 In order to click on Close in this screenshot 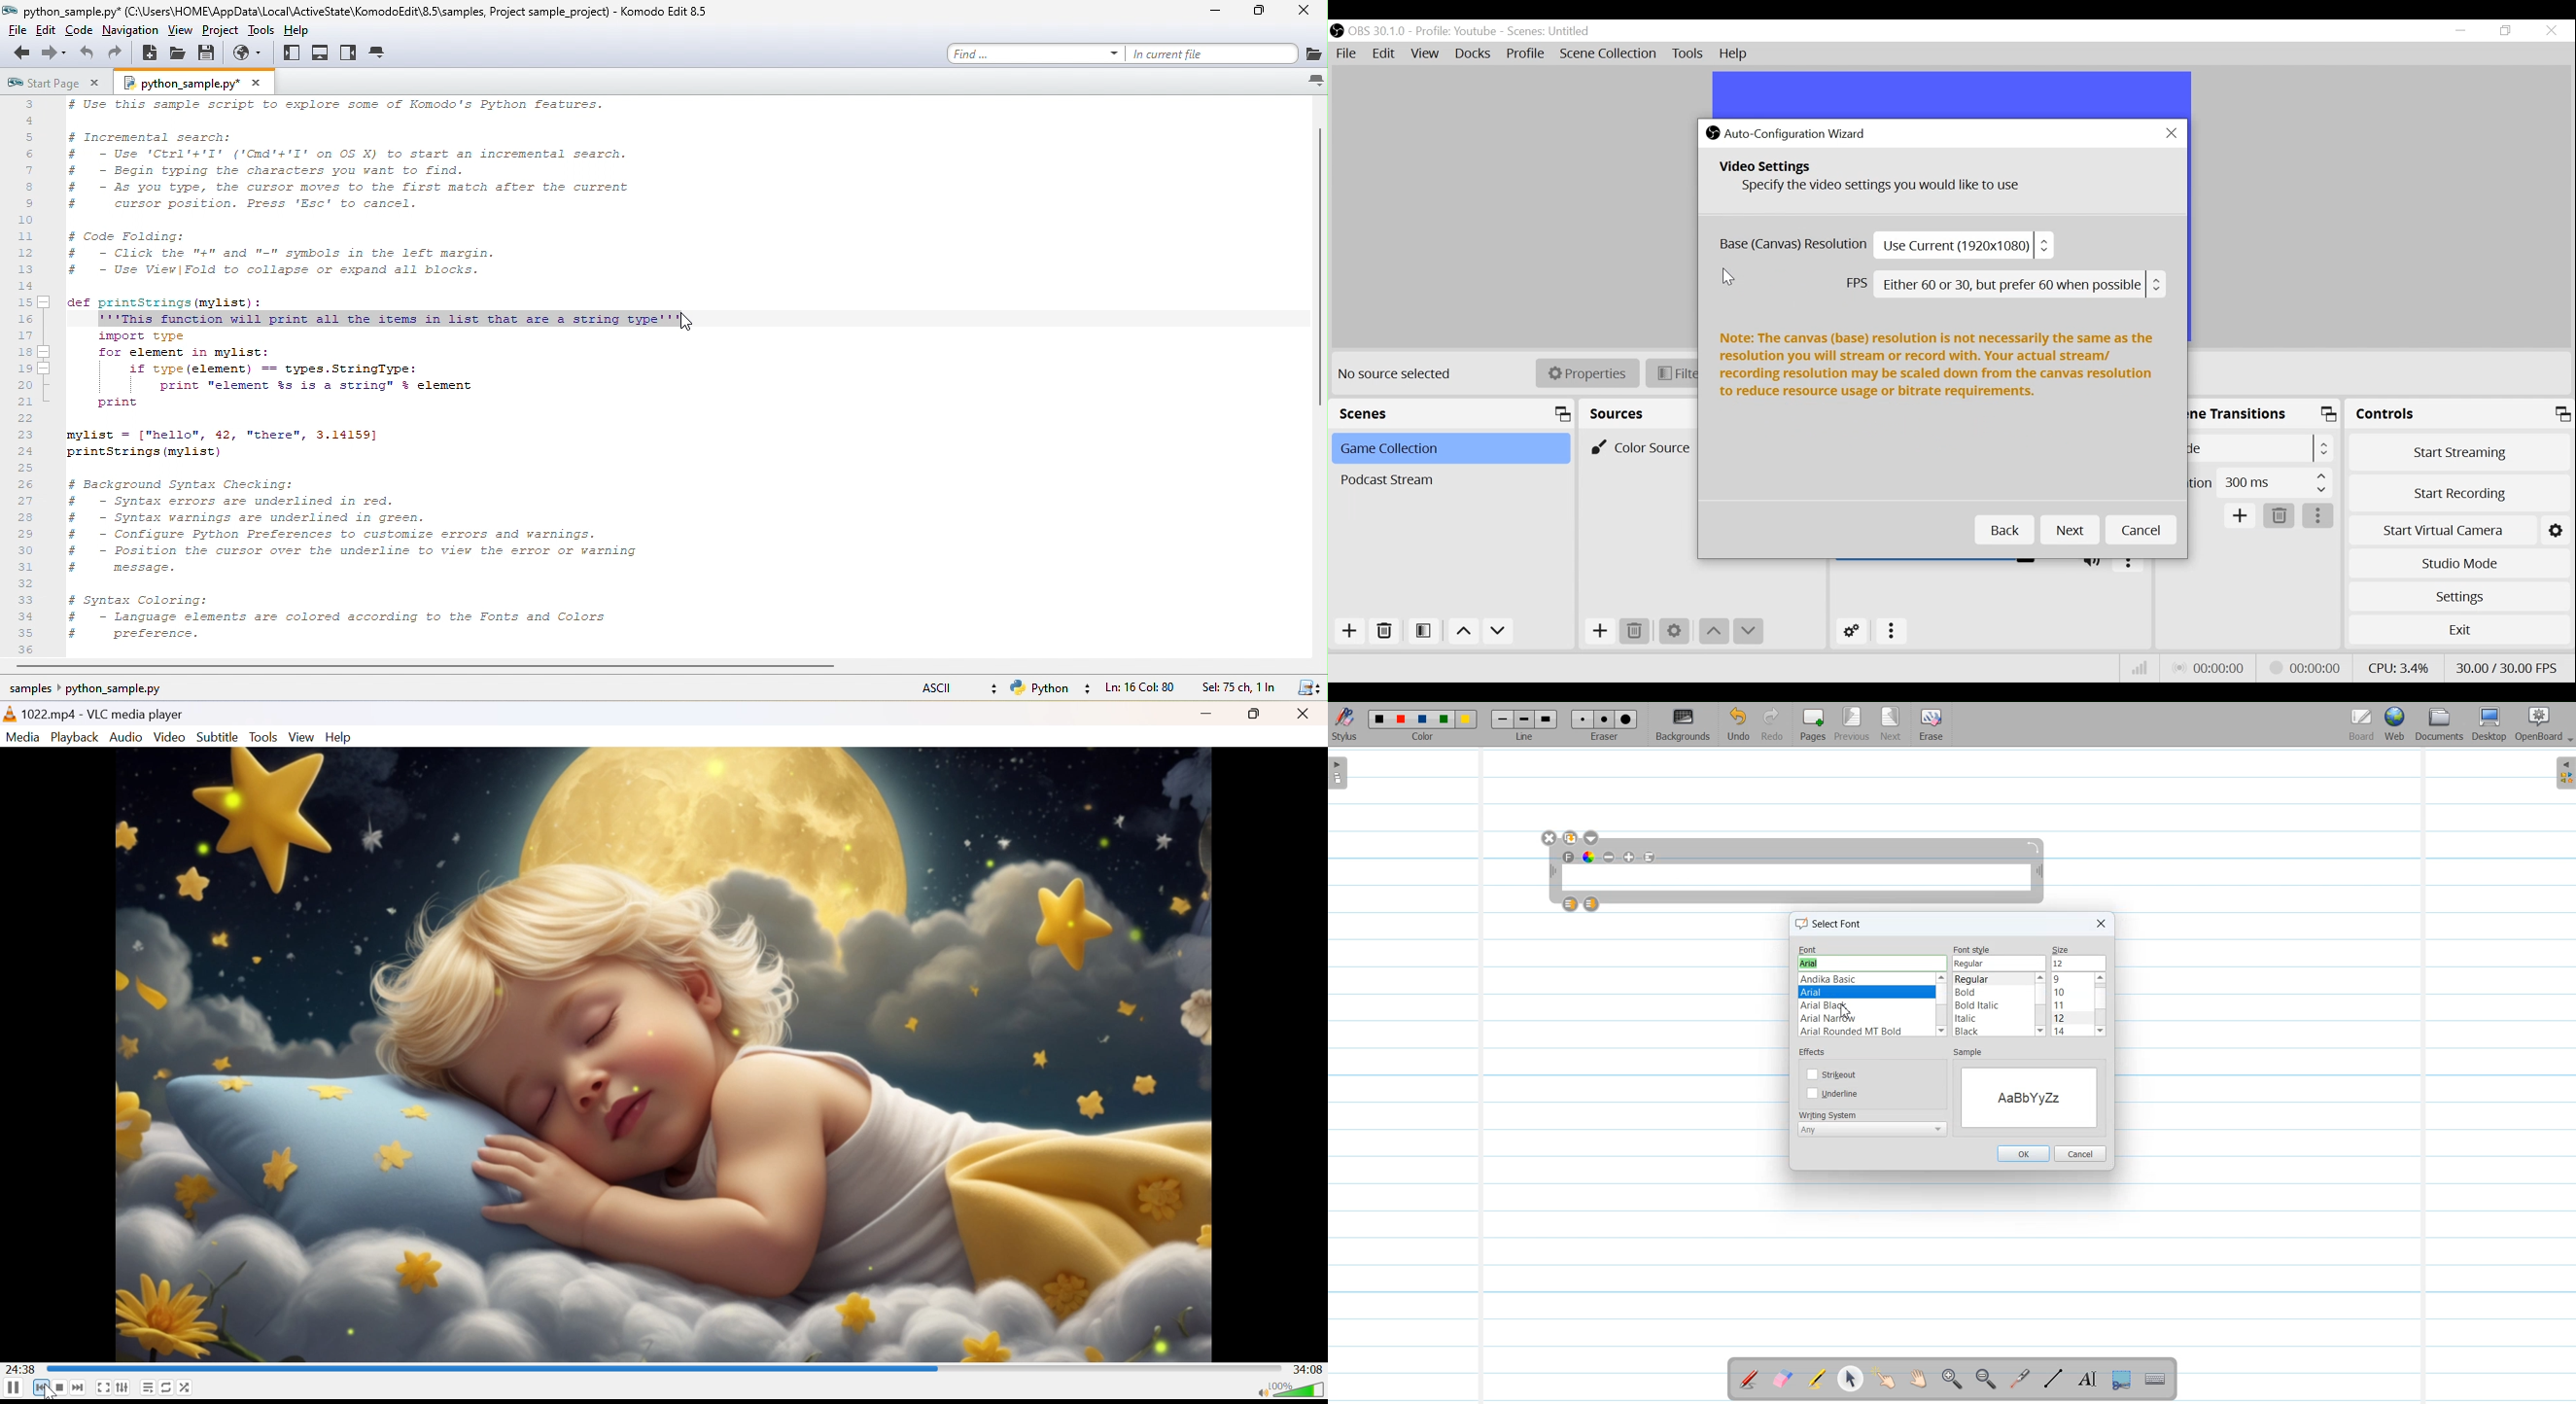, I will do `click(2171, 134)`.